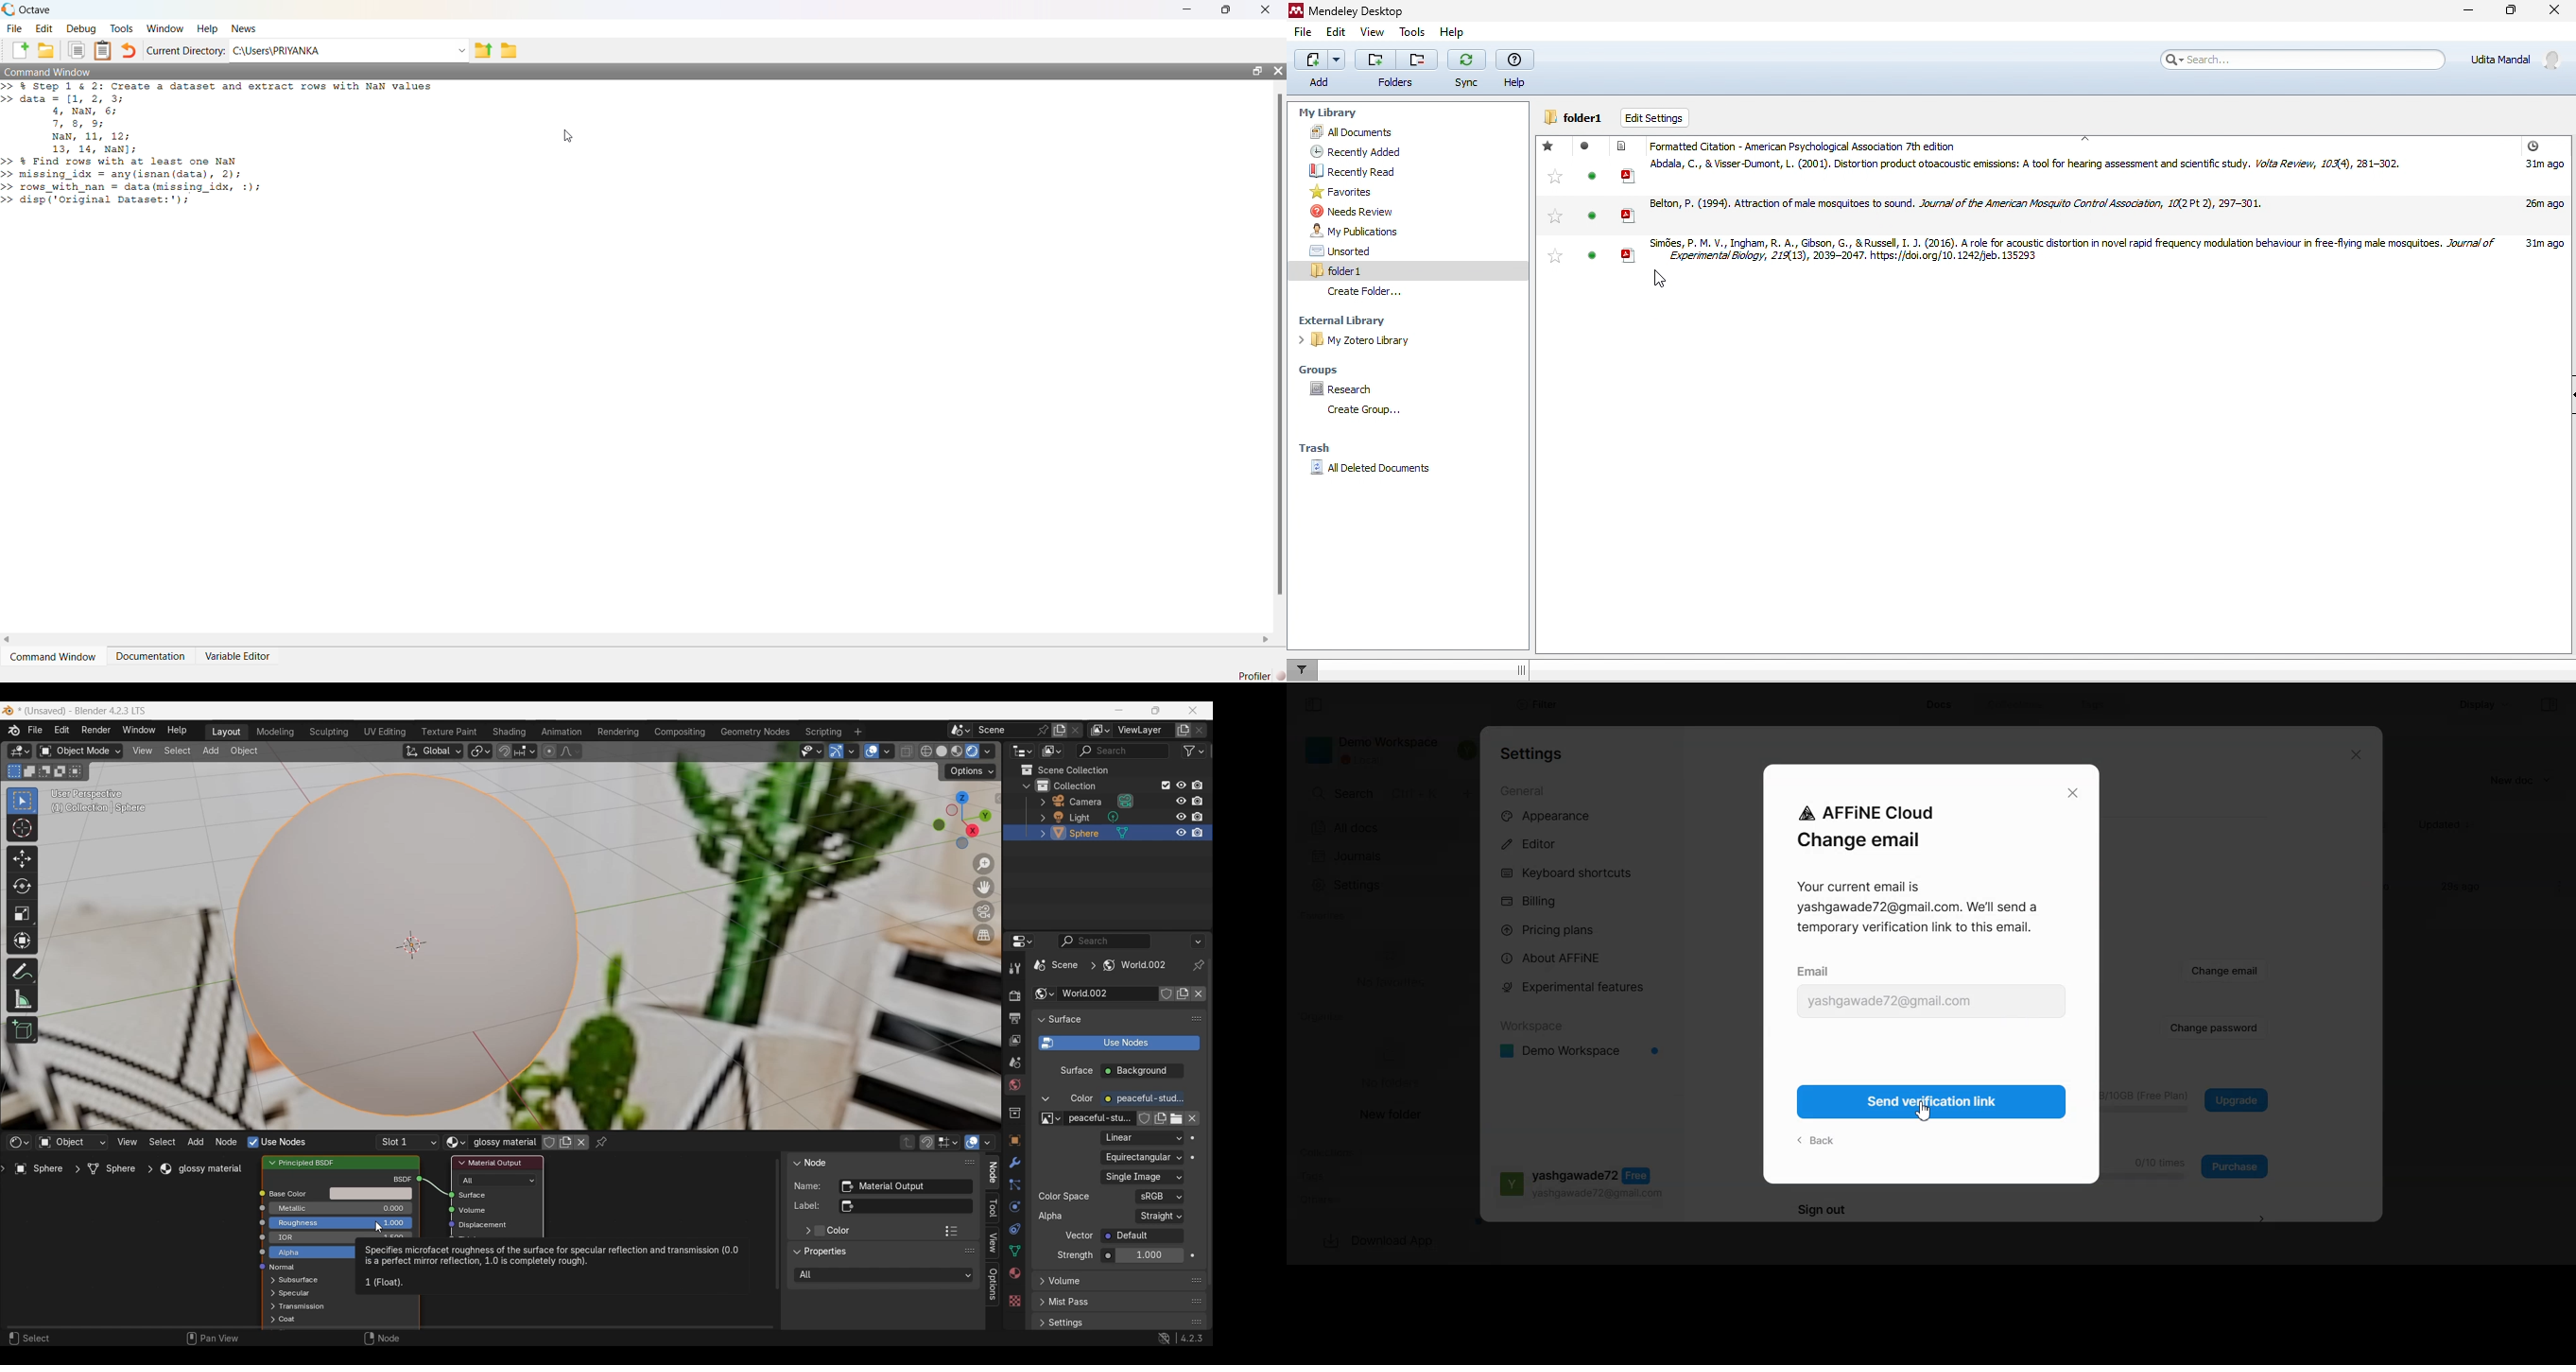 The image size is (2576, 1372). What do you see at coordinates (1365, 391) in the screenshot?
I see `research` at bounding box center [1365, 391].